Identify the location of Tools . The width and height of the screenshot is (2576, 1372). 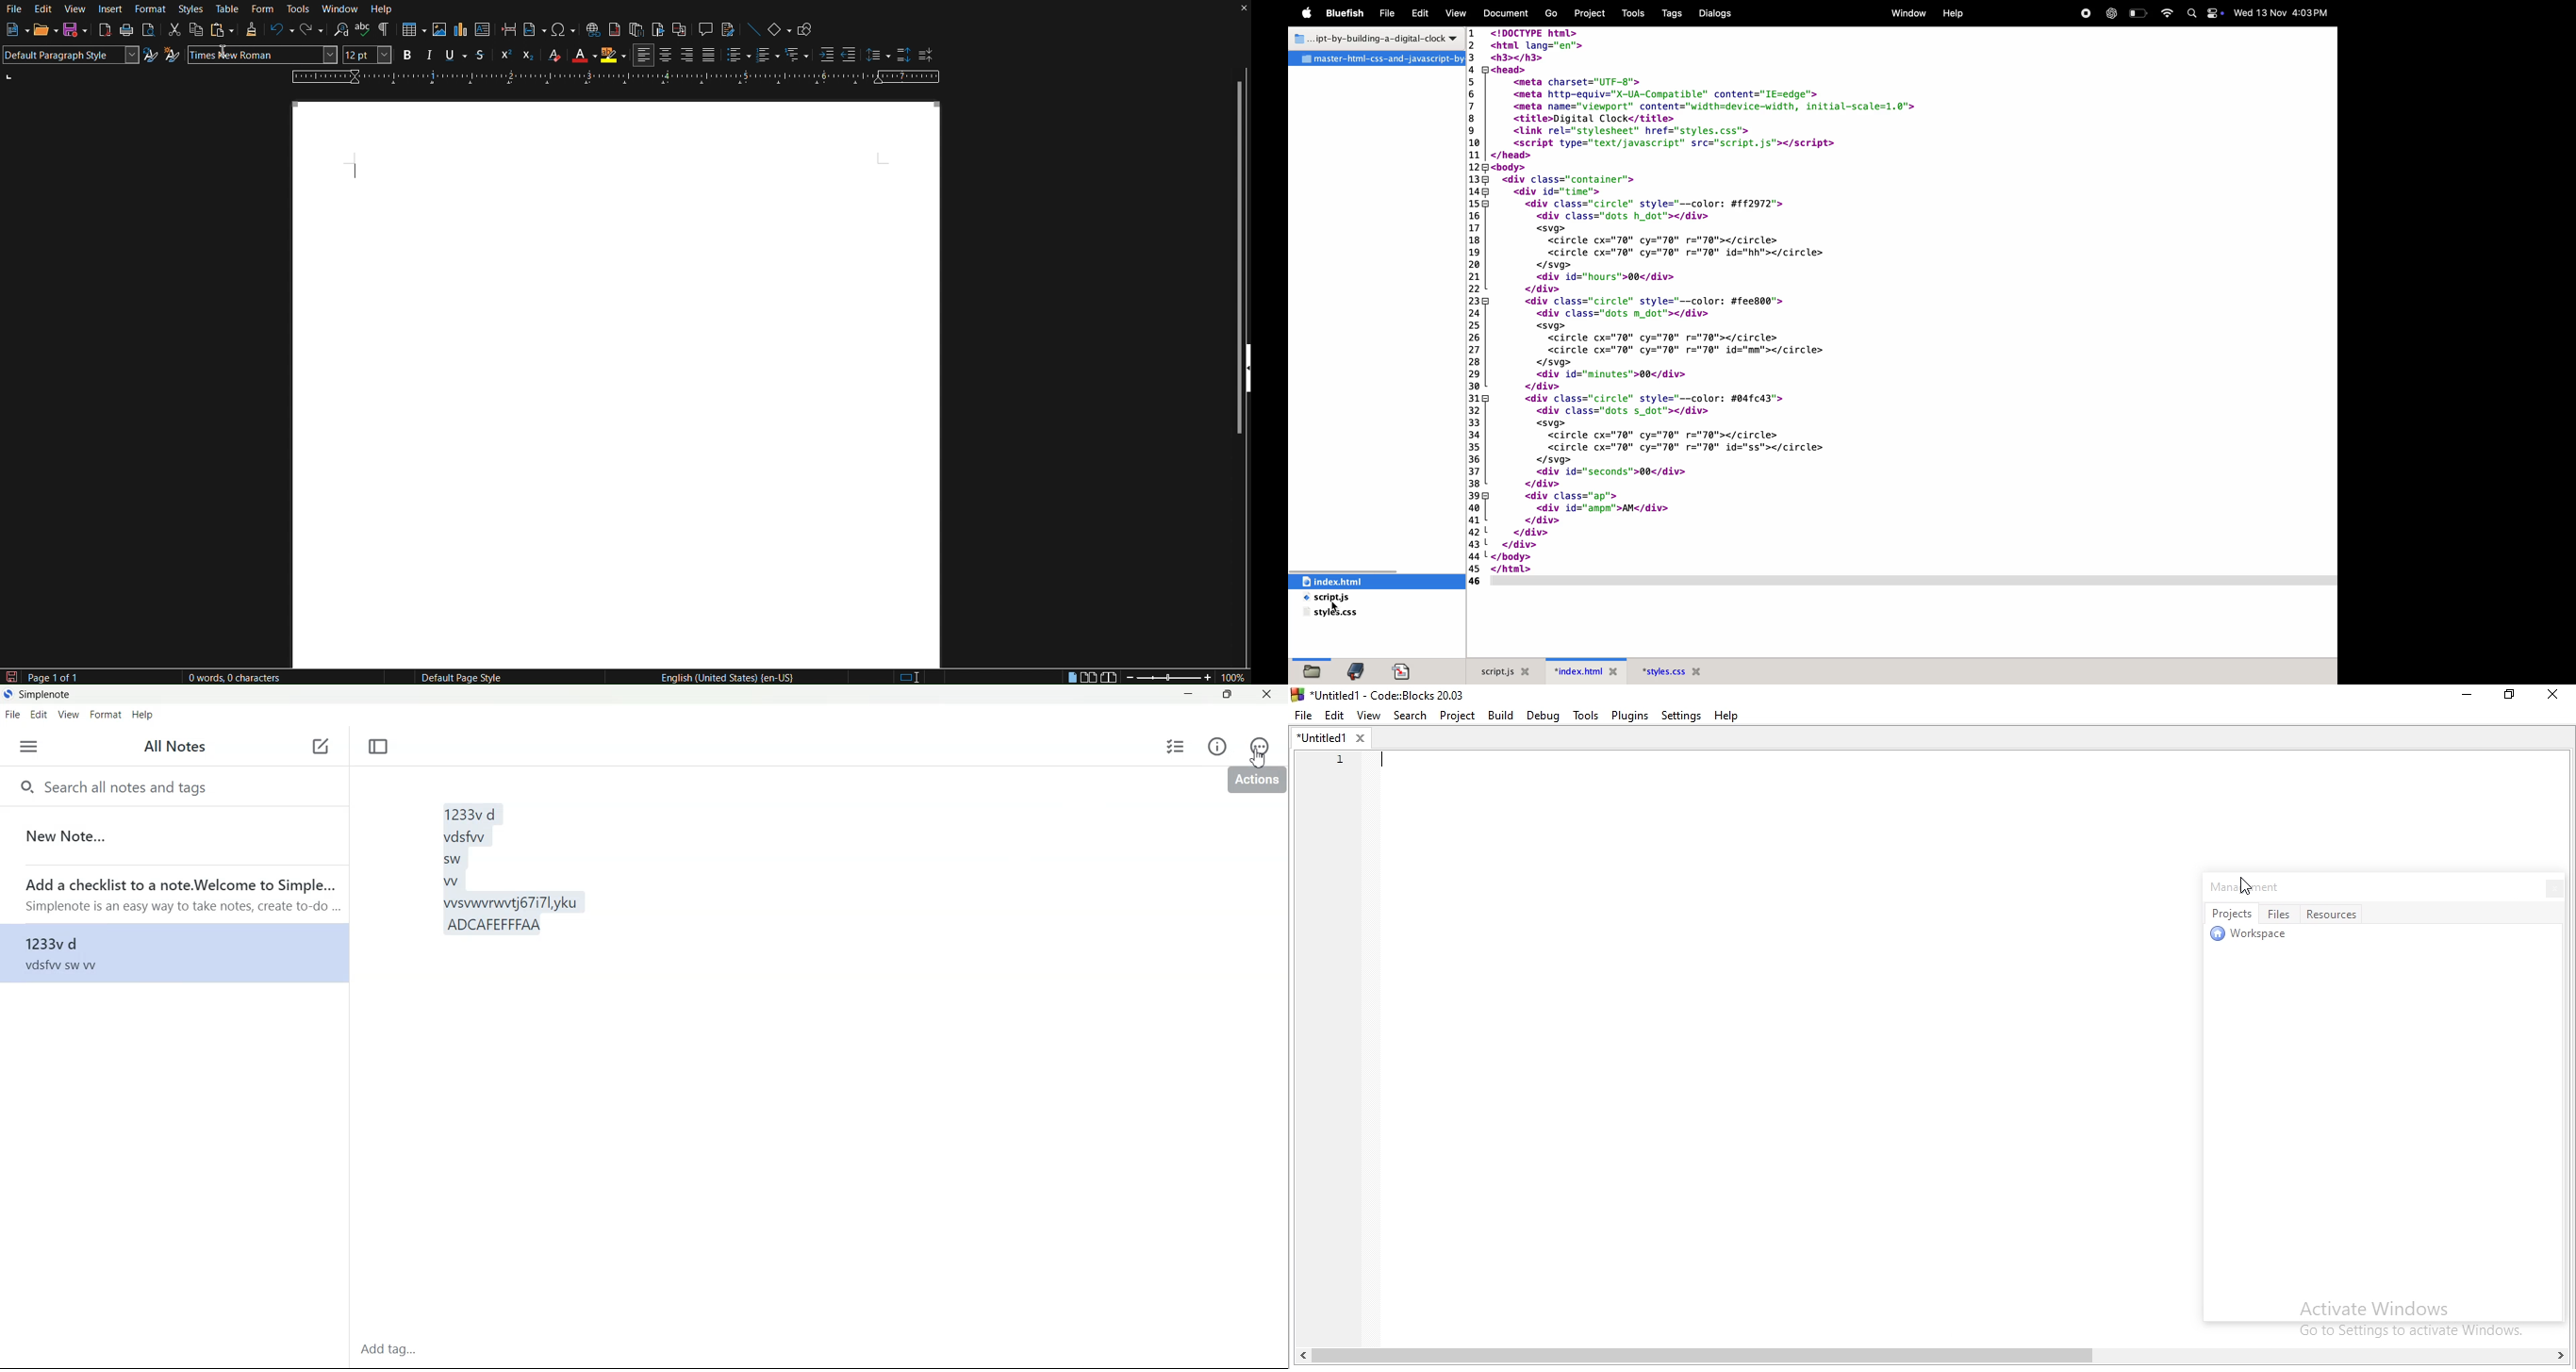
(1584, 716).